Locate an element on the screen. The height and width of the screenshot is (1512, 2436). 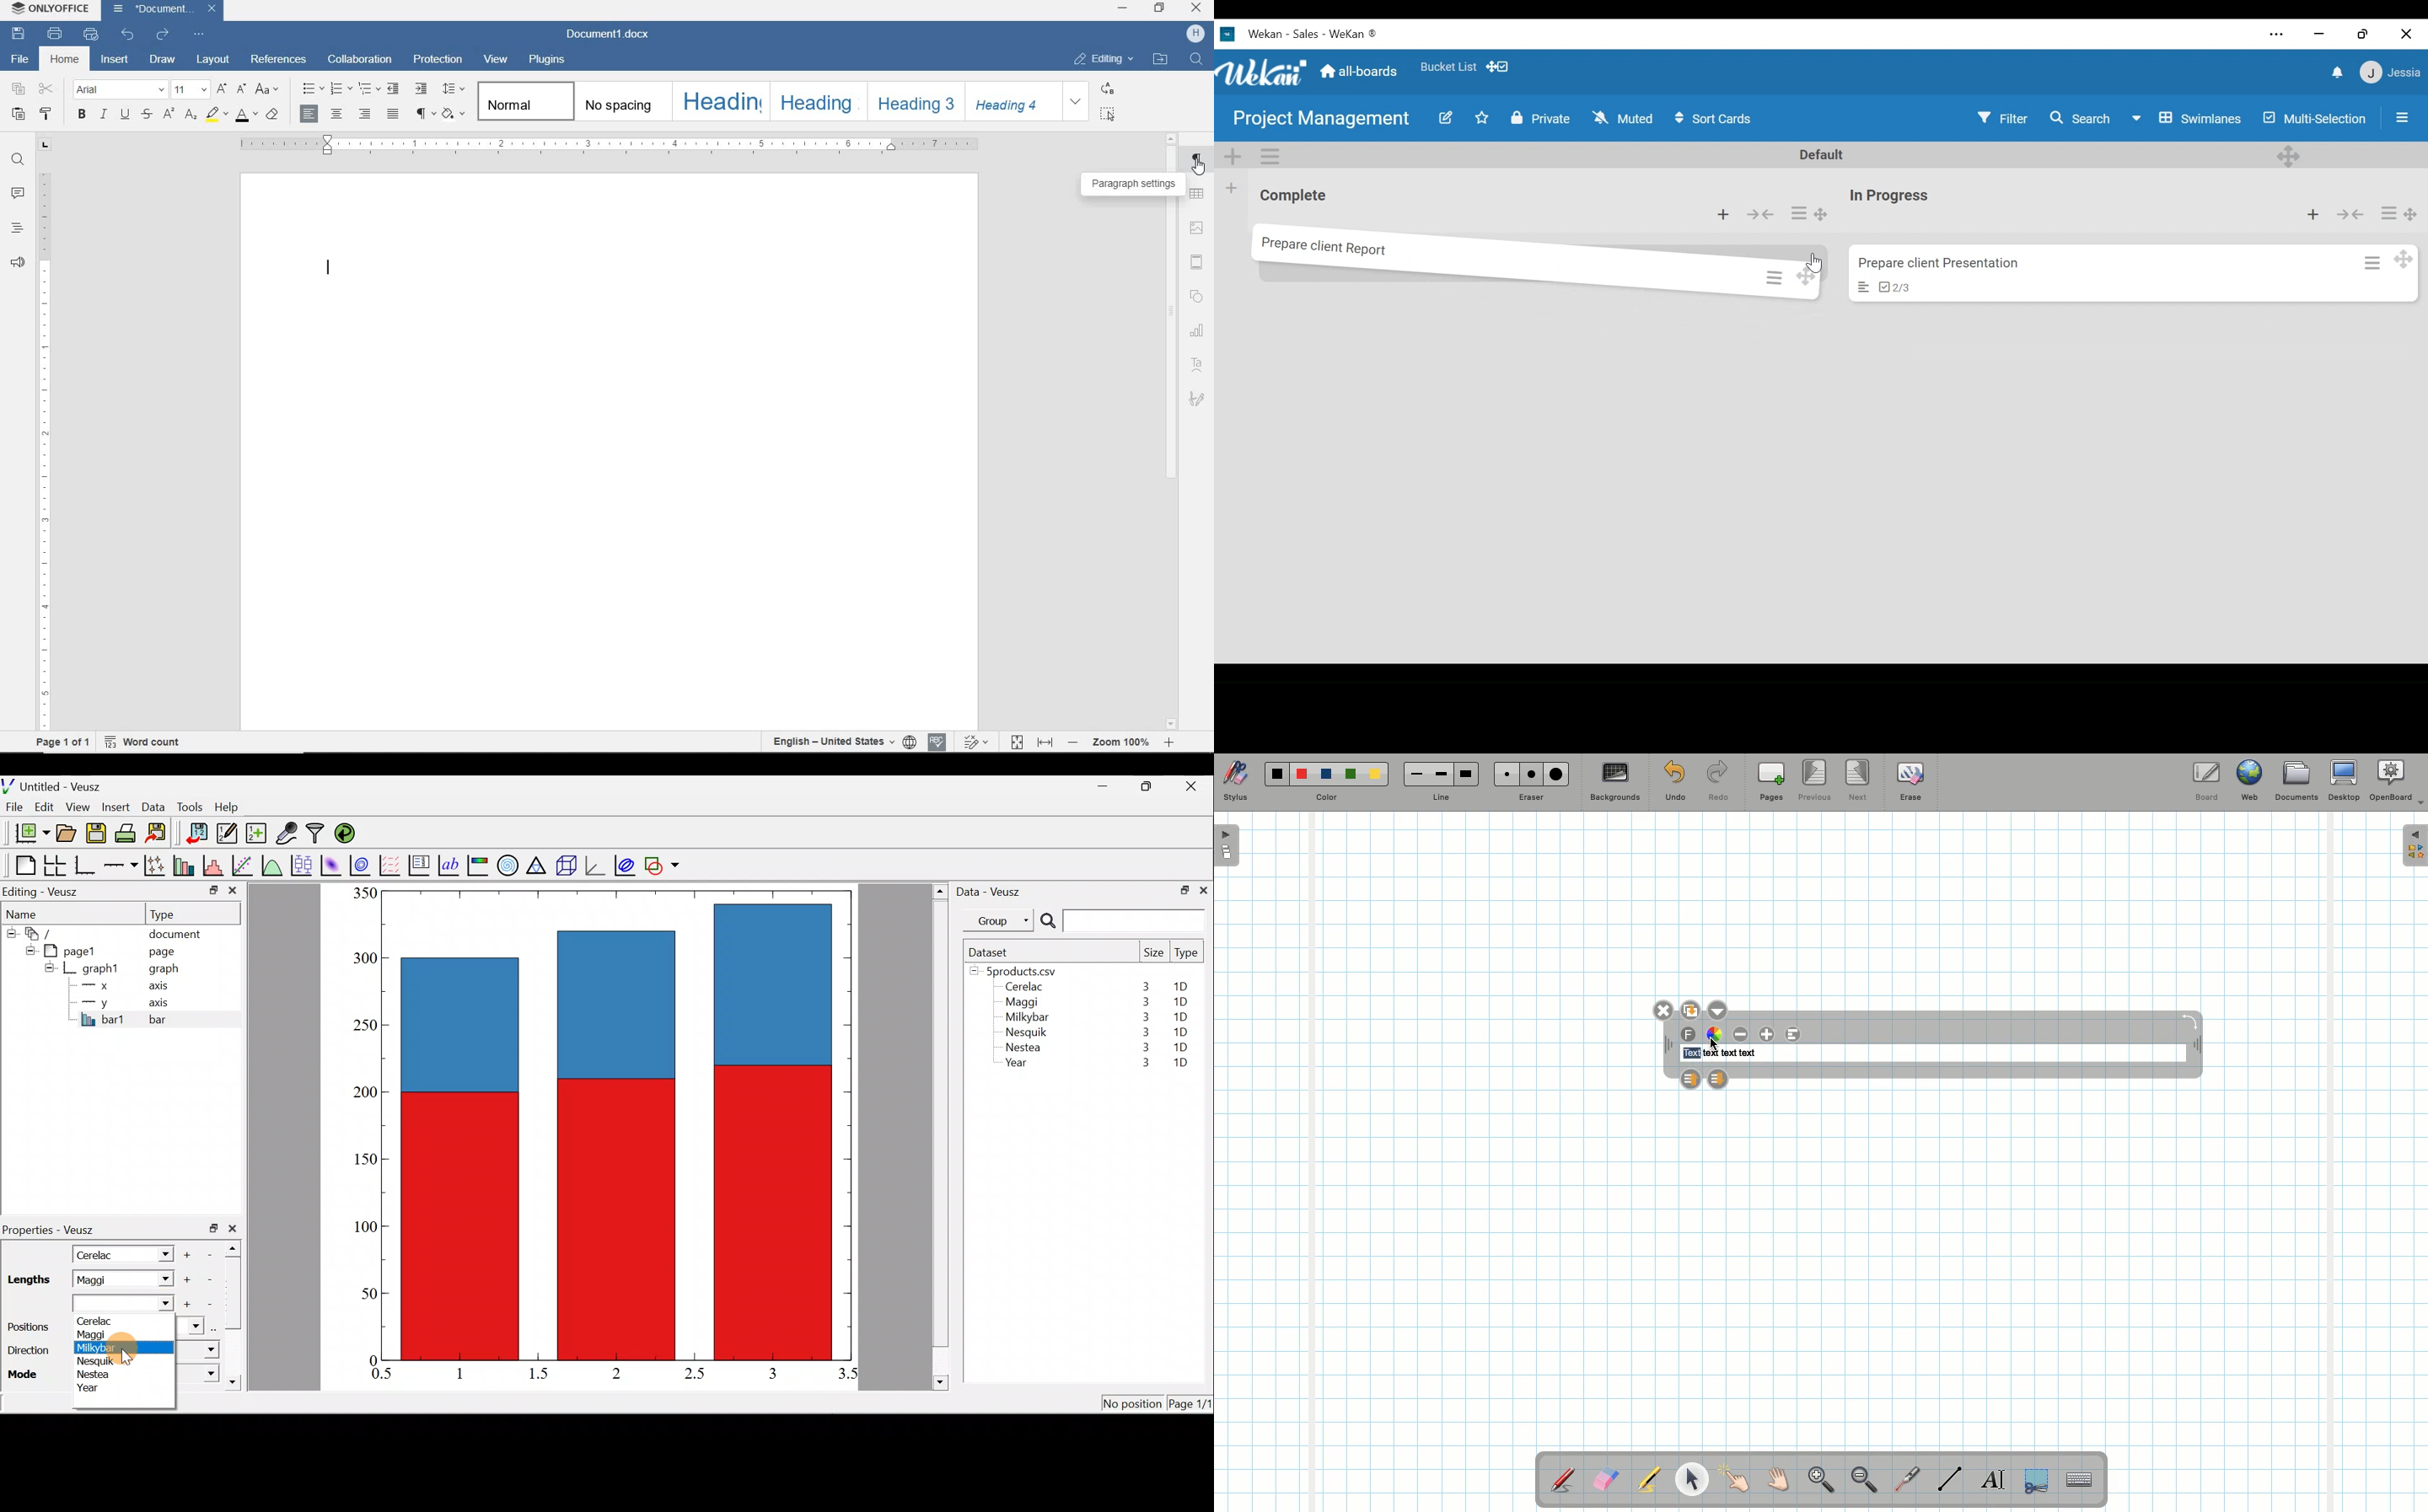
cut is located at coordinates (47, 90).